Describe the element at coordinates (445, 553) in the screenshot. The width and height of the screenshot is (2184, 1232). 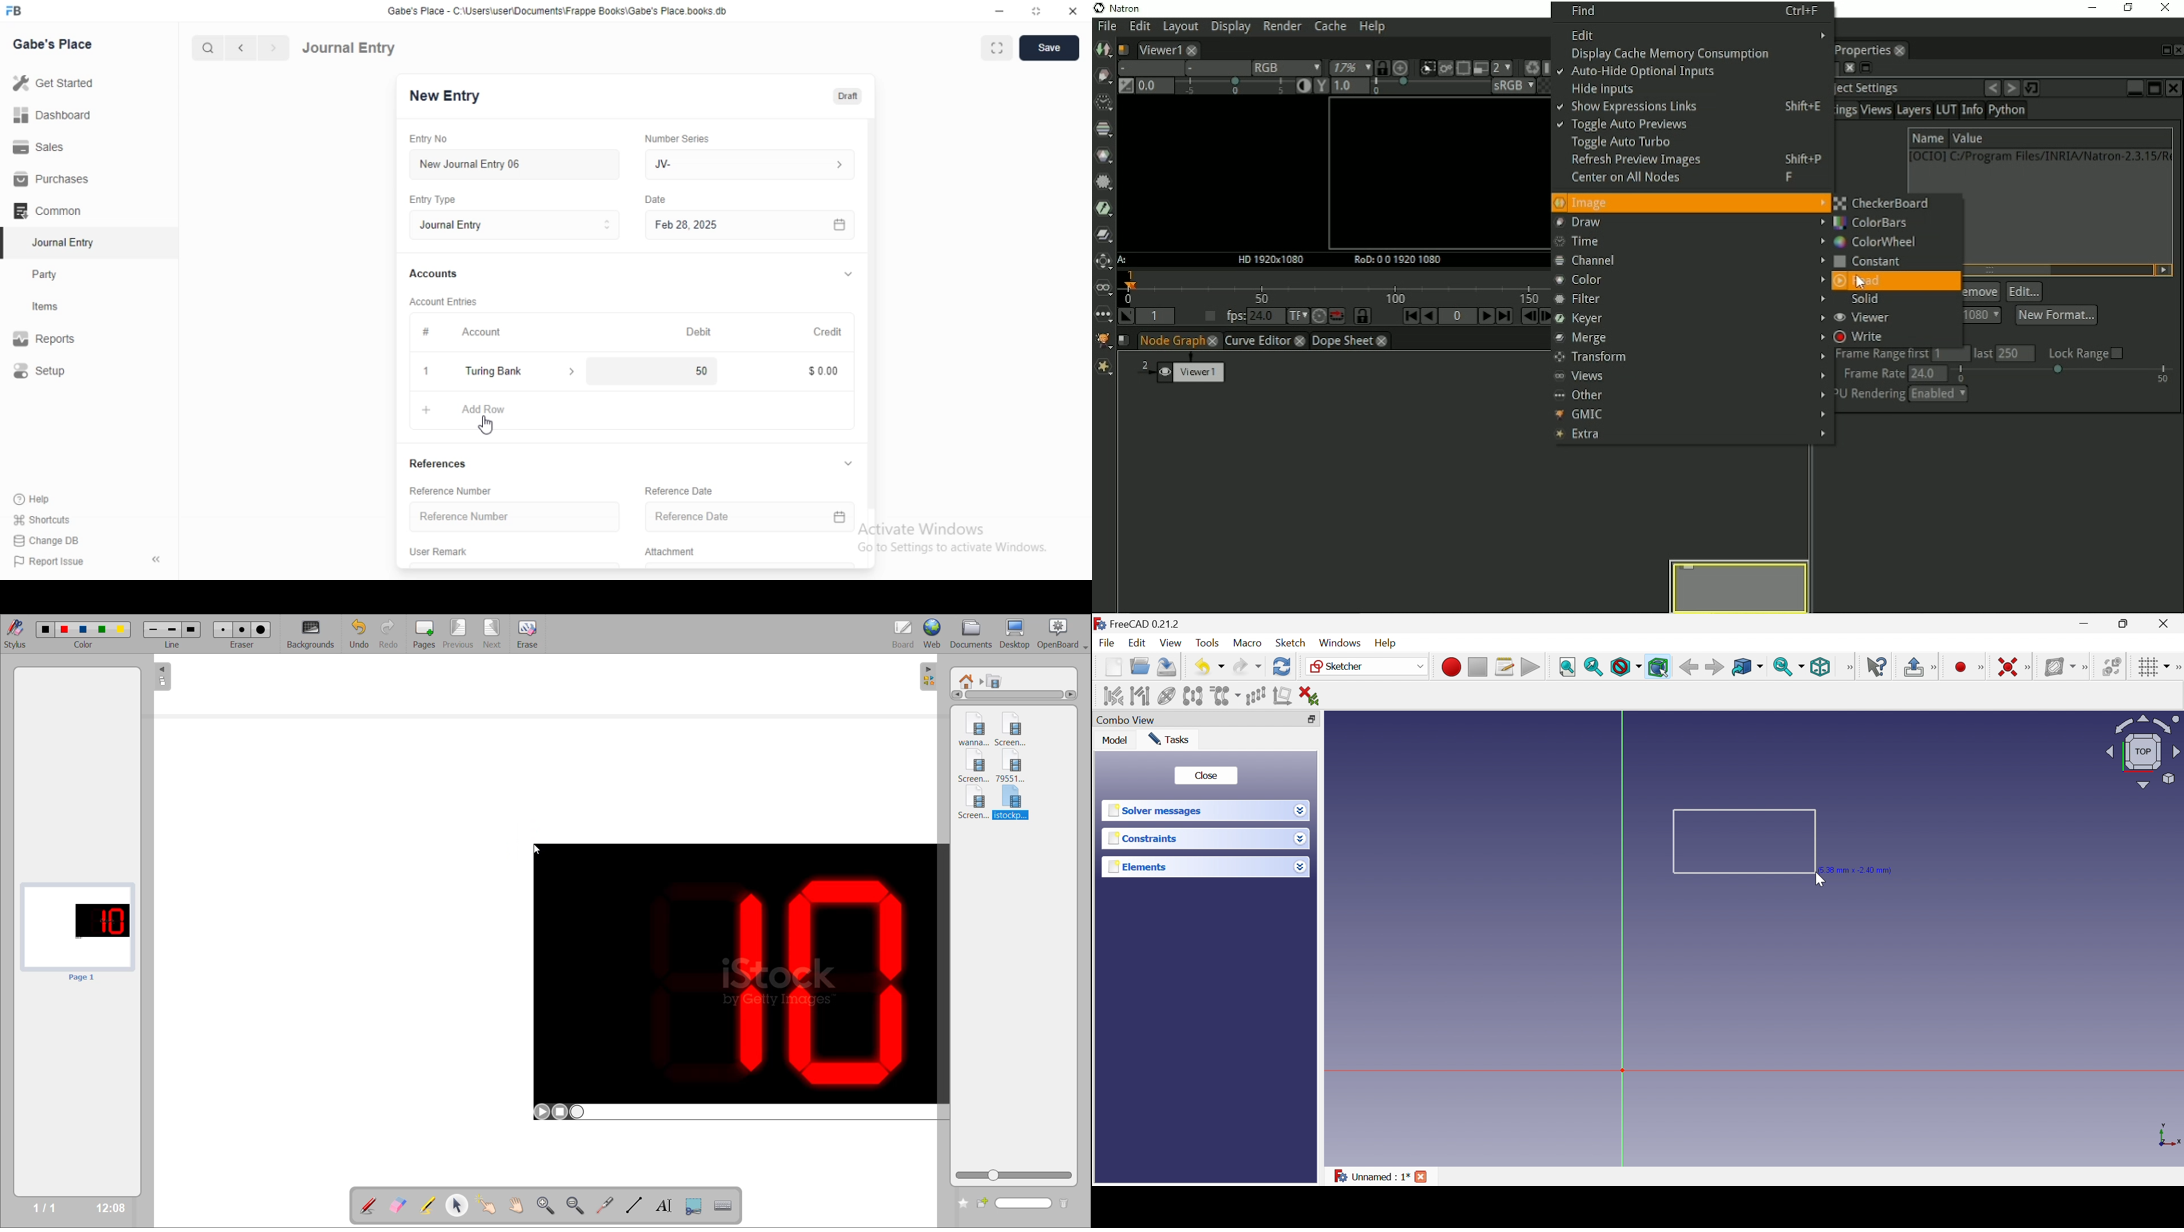
I see `User Remark` at that location.